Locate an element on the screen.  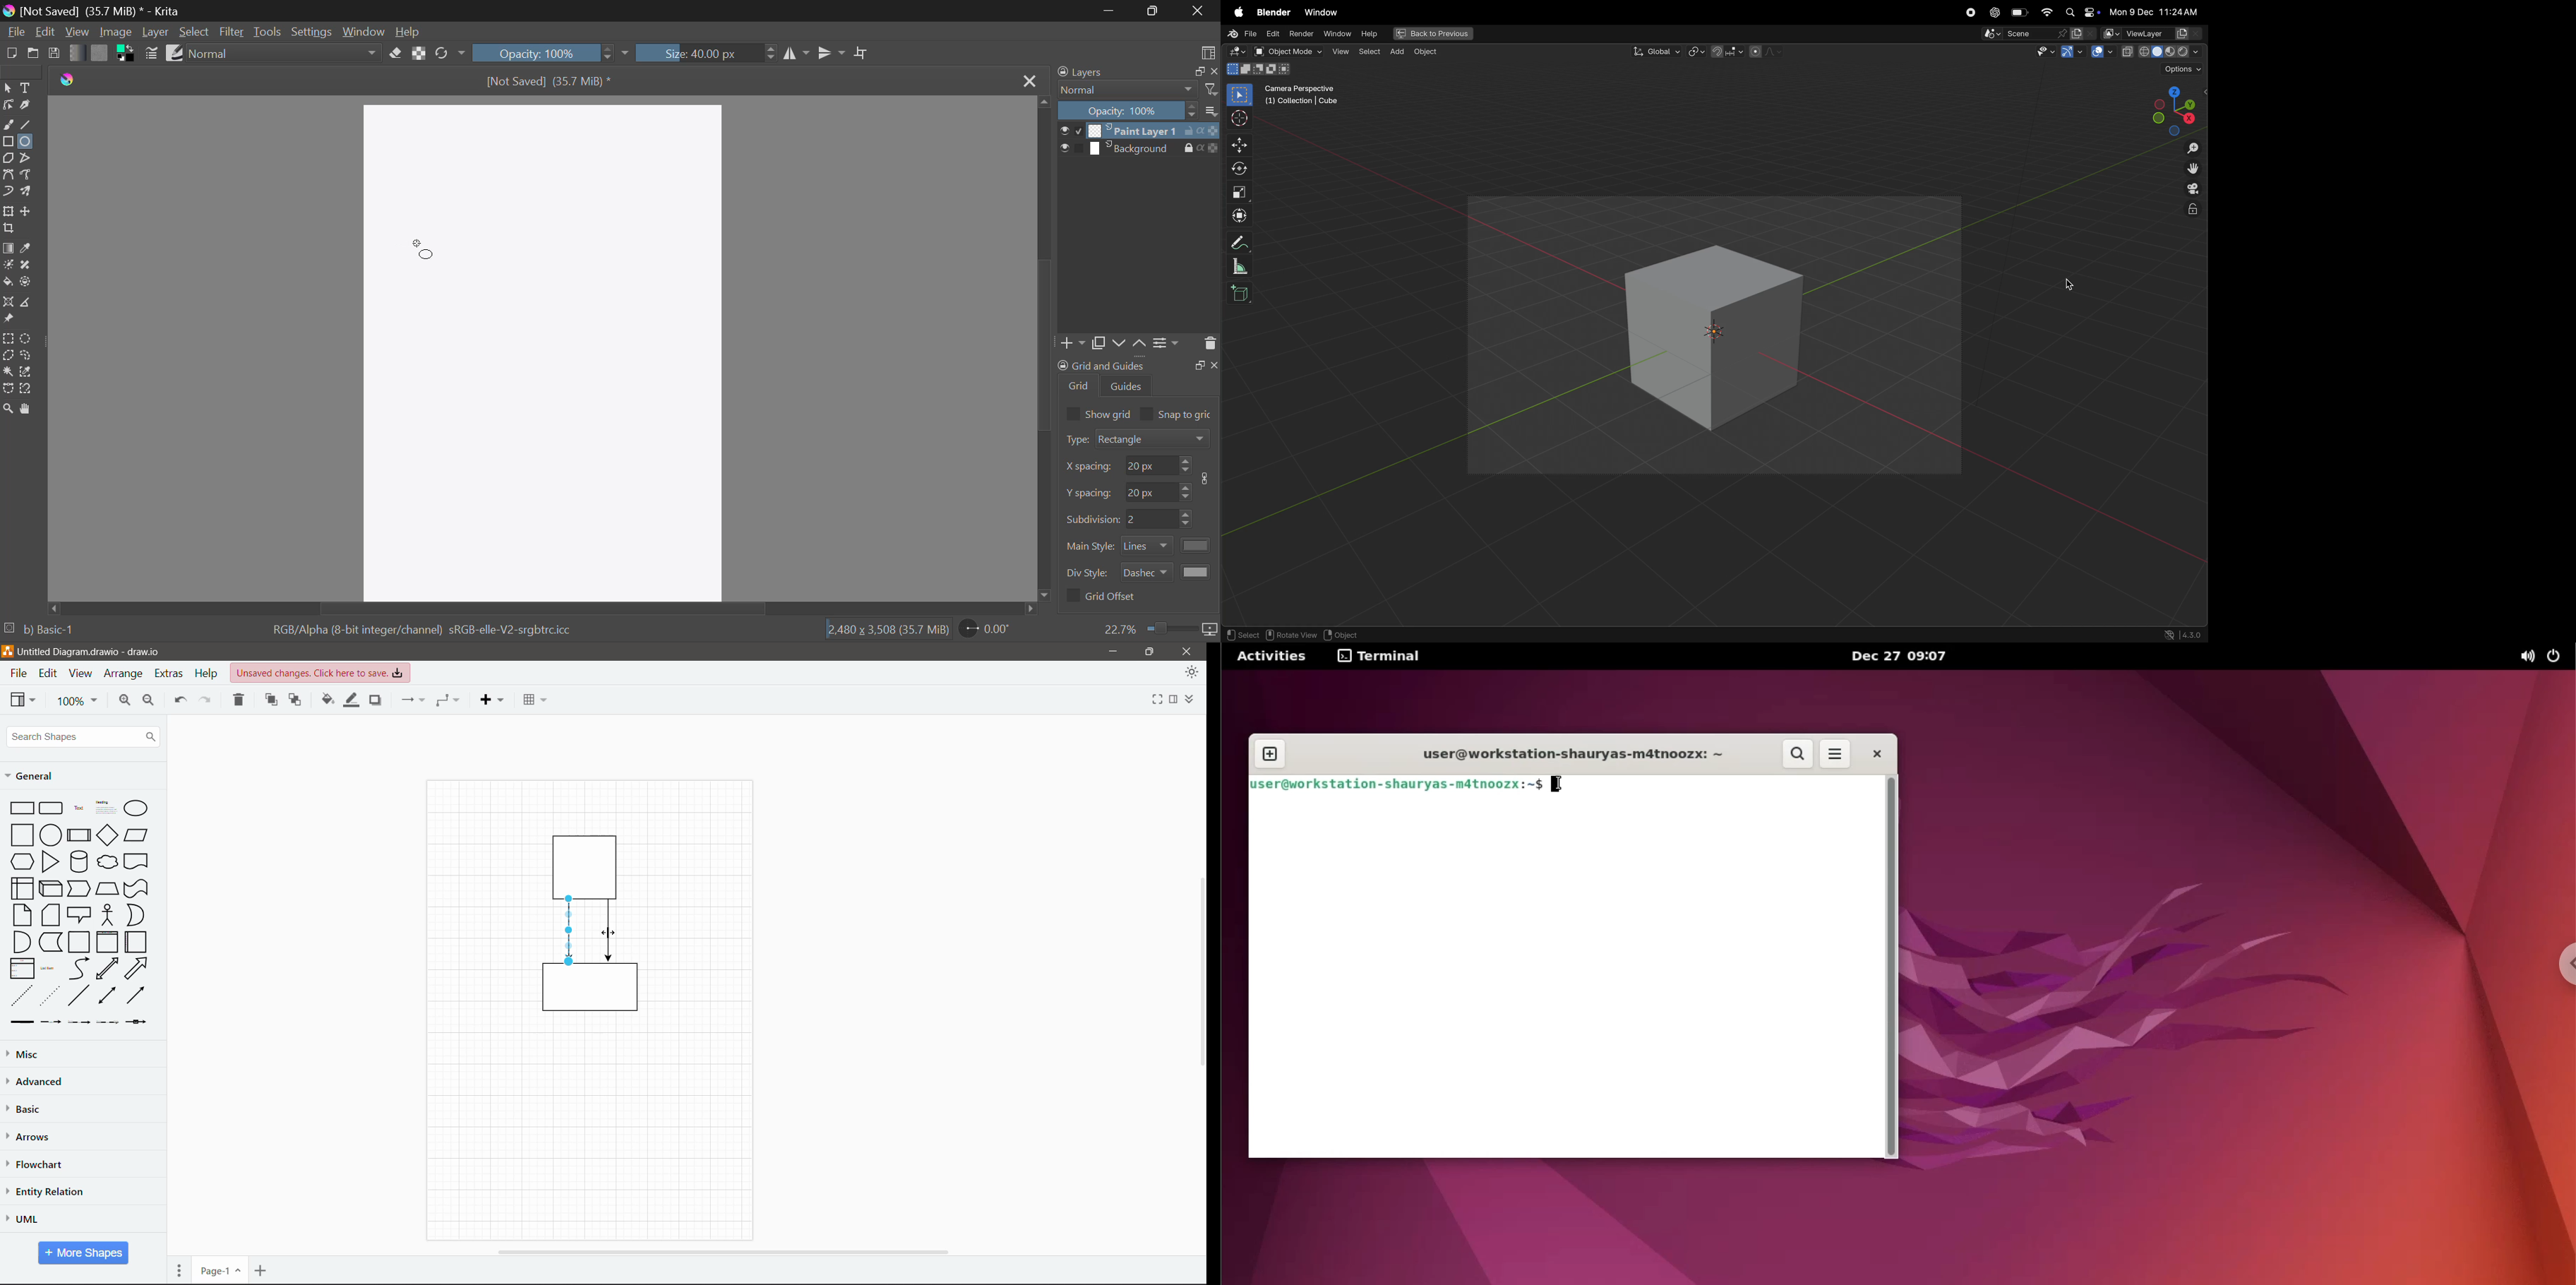
Choose Workspace is located at coordinates (1207, 53).